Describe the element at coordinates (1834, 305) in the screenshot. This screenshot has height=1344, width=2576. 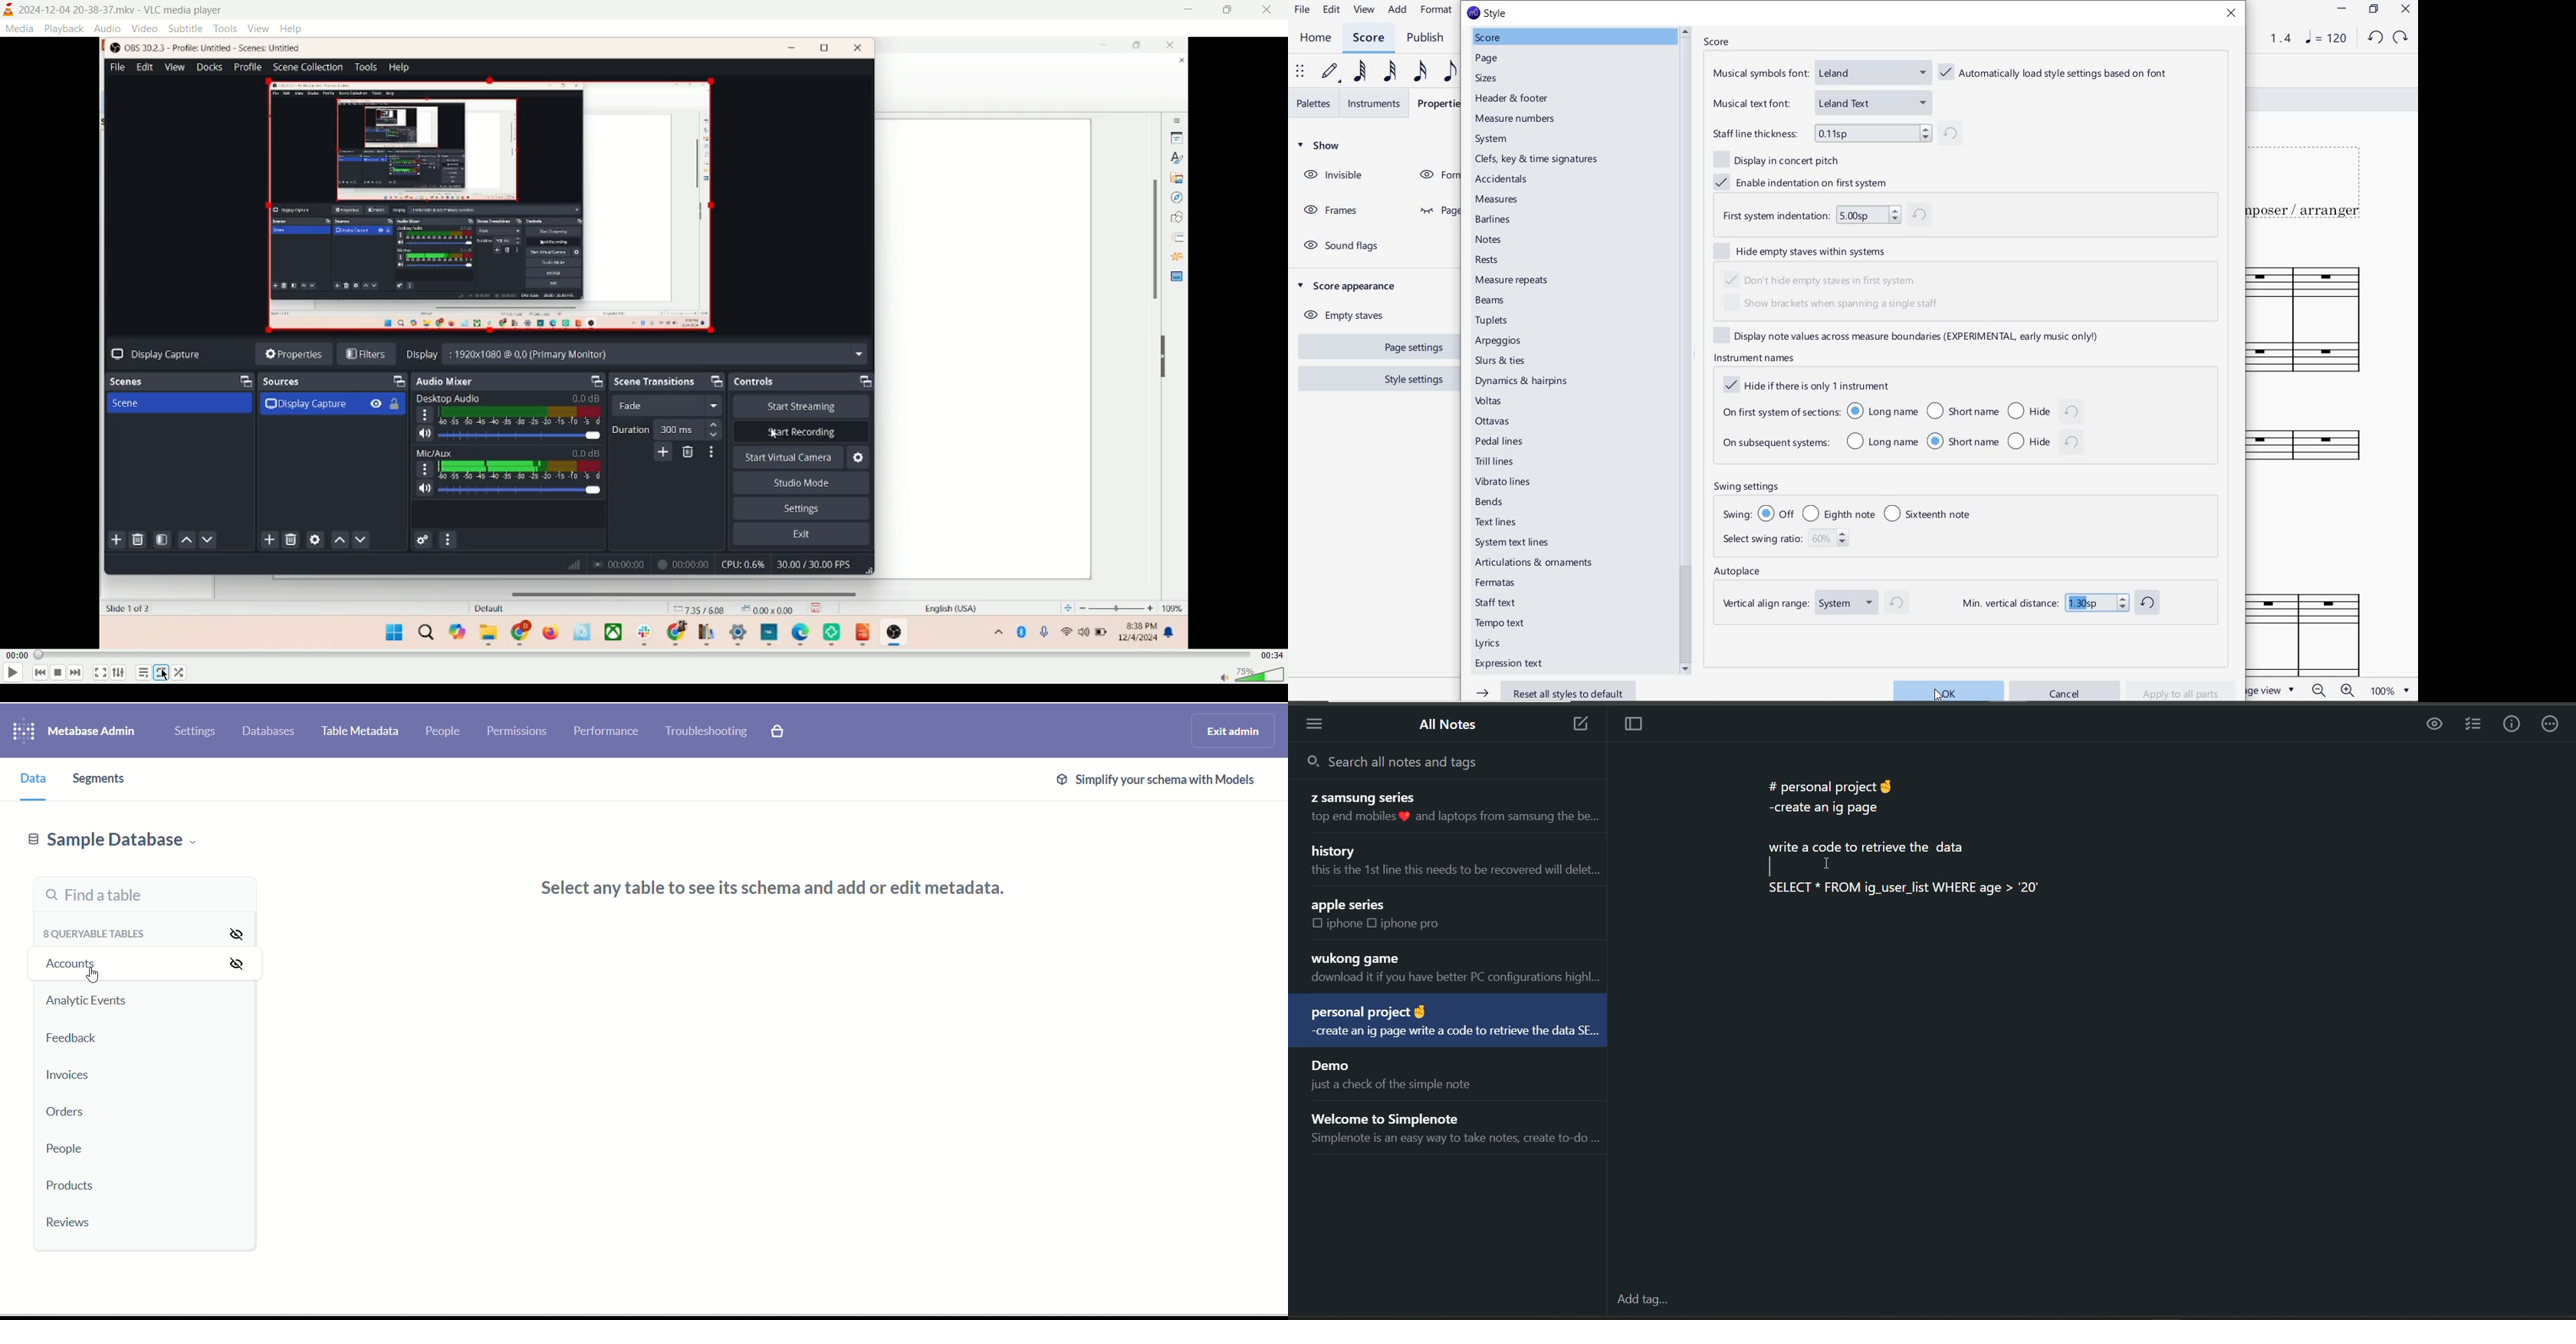
I see `SHOW BRACKETS ` at that location.